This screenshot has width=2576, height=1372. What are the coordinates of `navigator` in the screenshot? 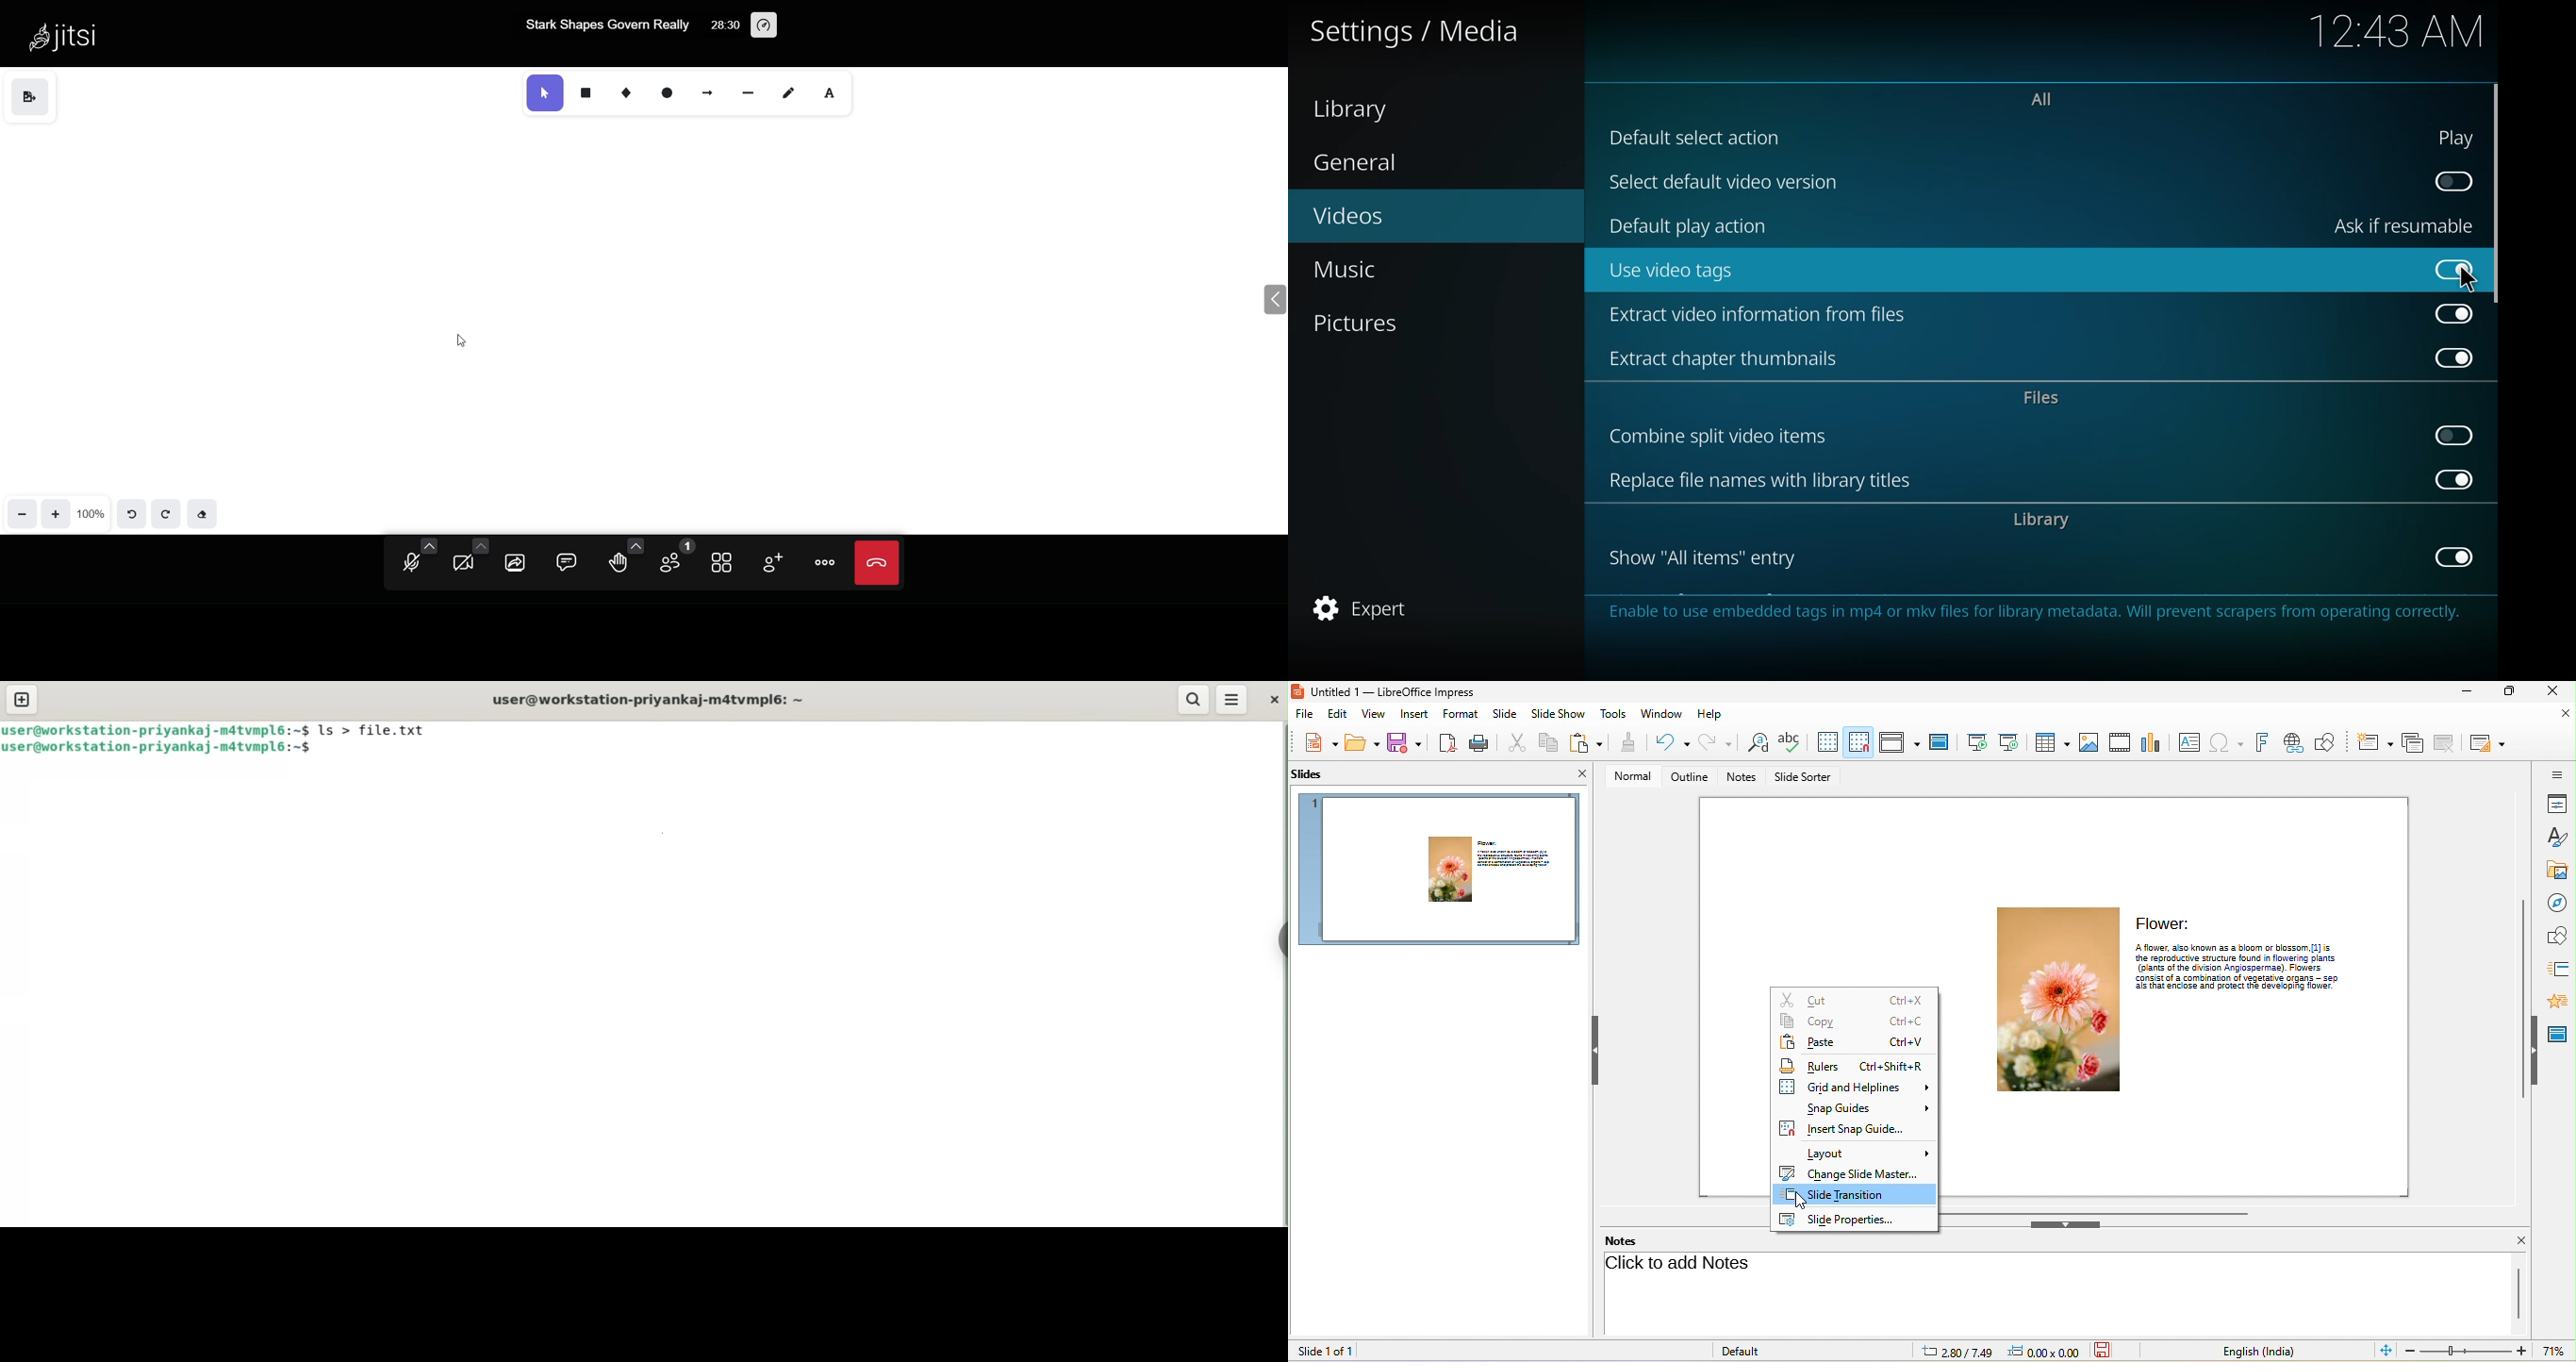 It's located at (2559, 900).